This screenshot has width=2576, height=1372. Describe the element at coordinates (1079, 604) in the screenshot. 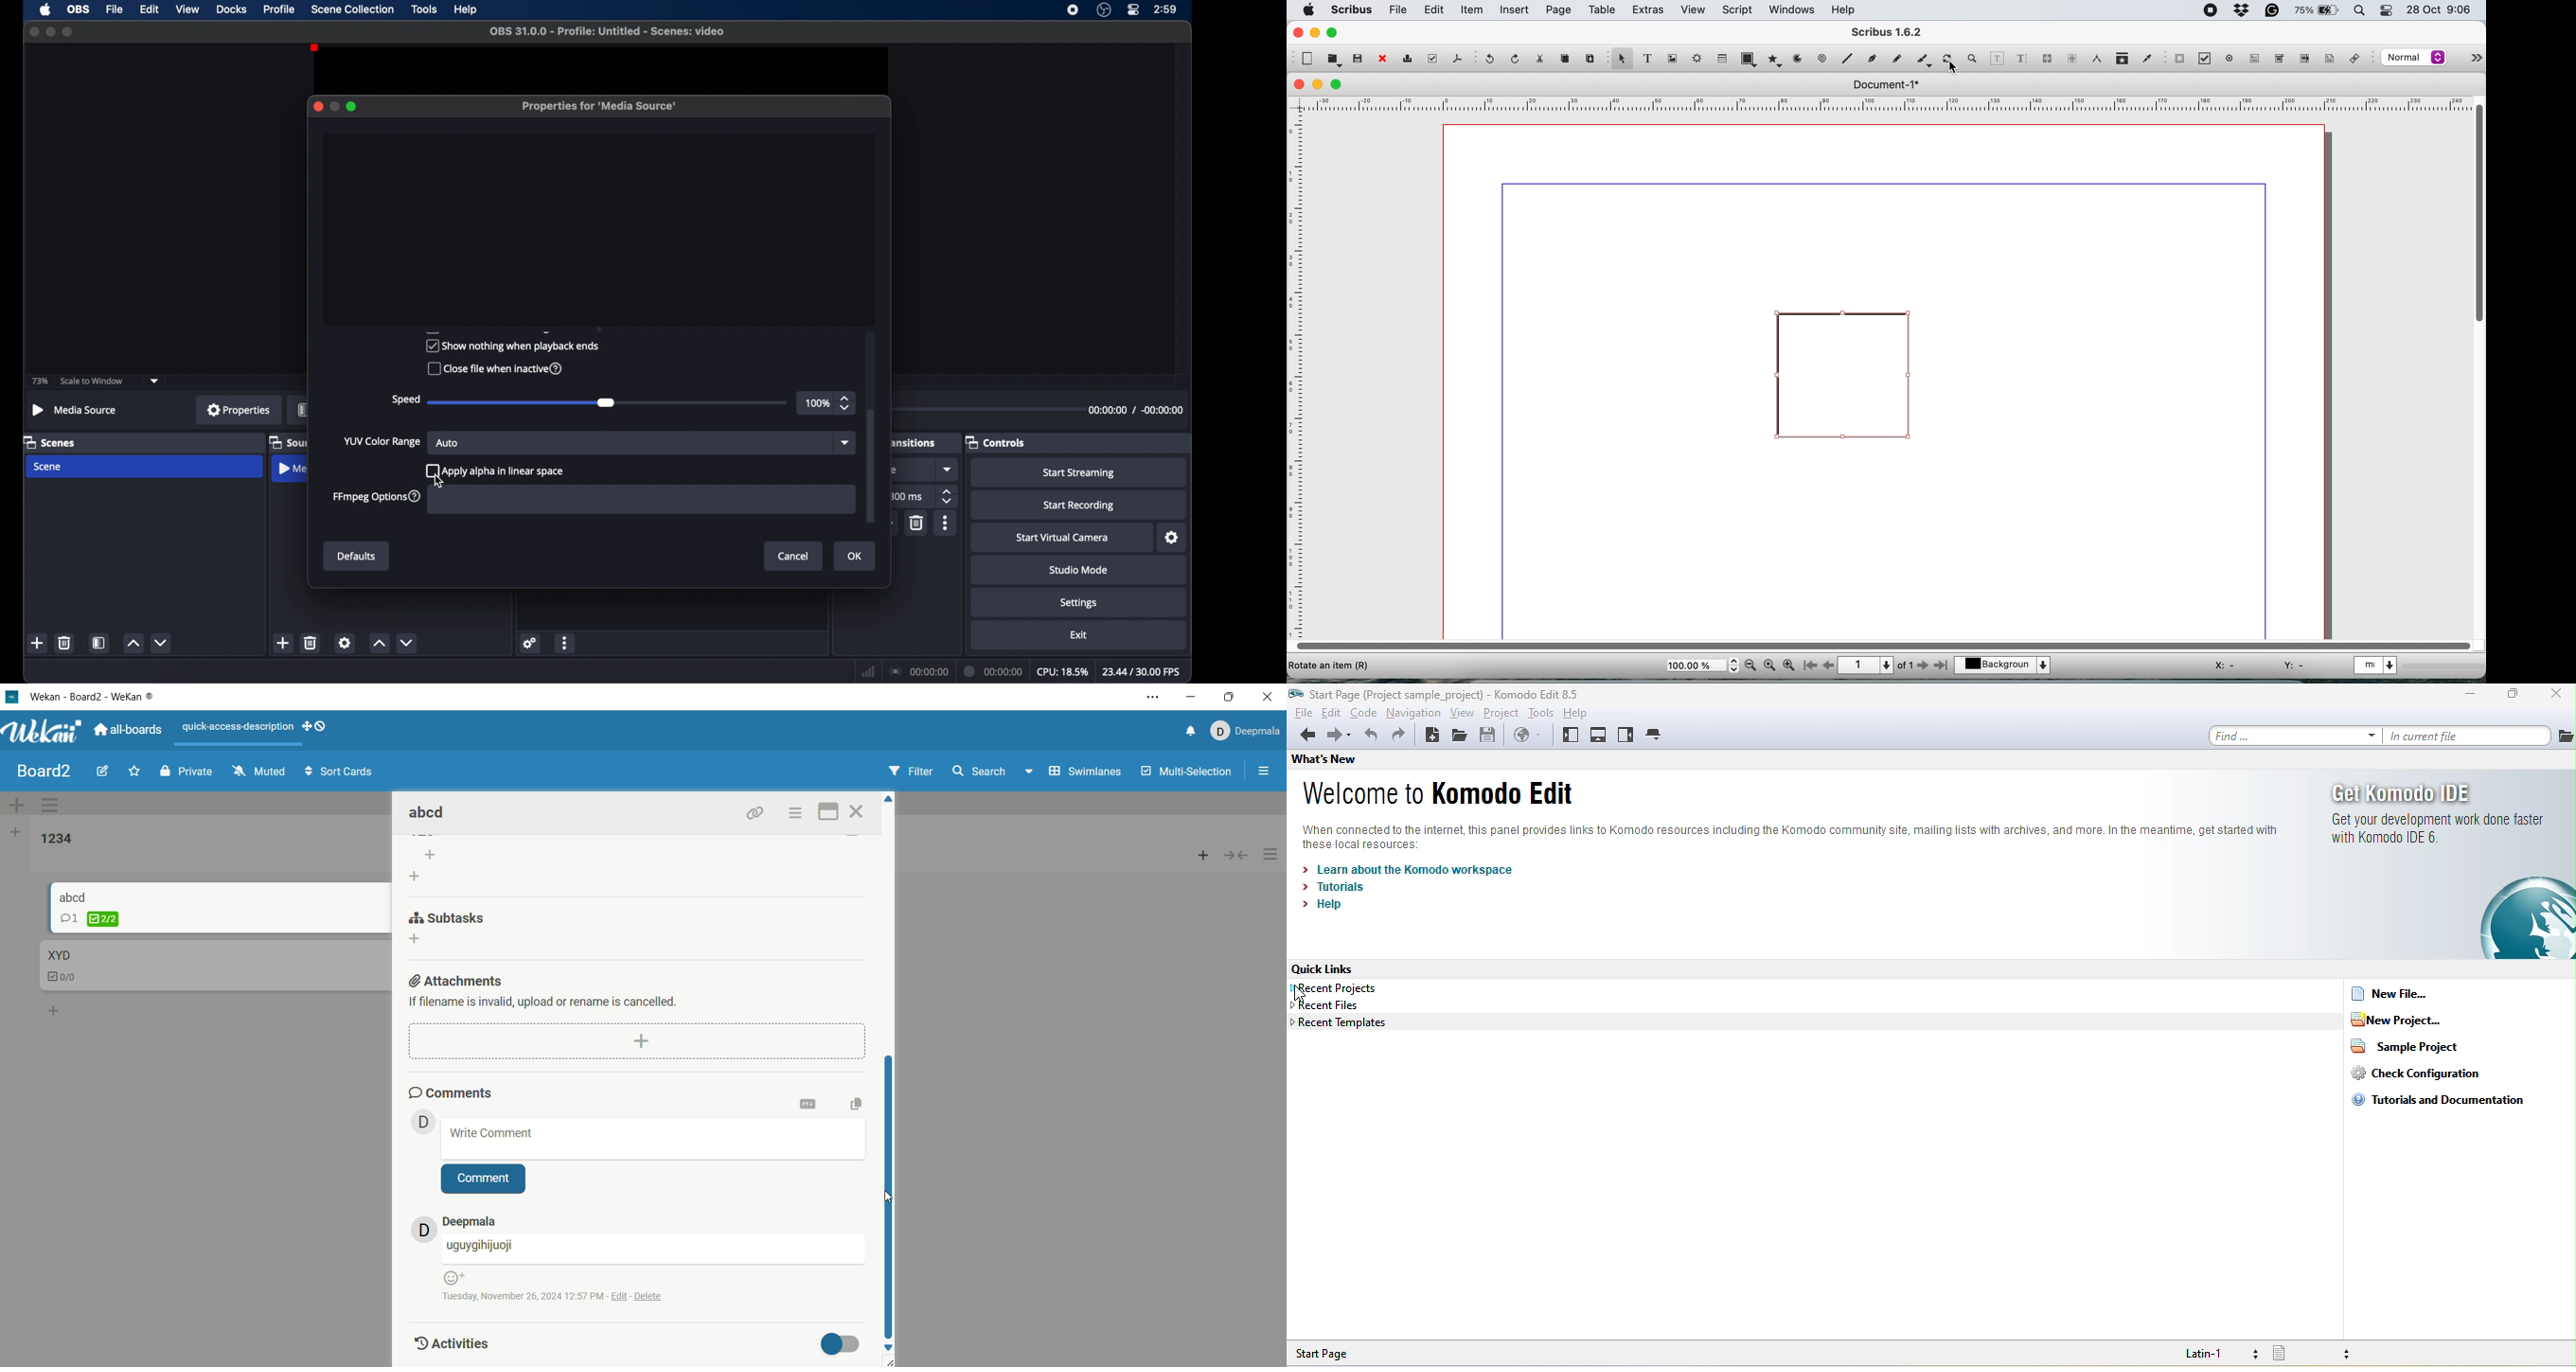

I see `settings` at that location.